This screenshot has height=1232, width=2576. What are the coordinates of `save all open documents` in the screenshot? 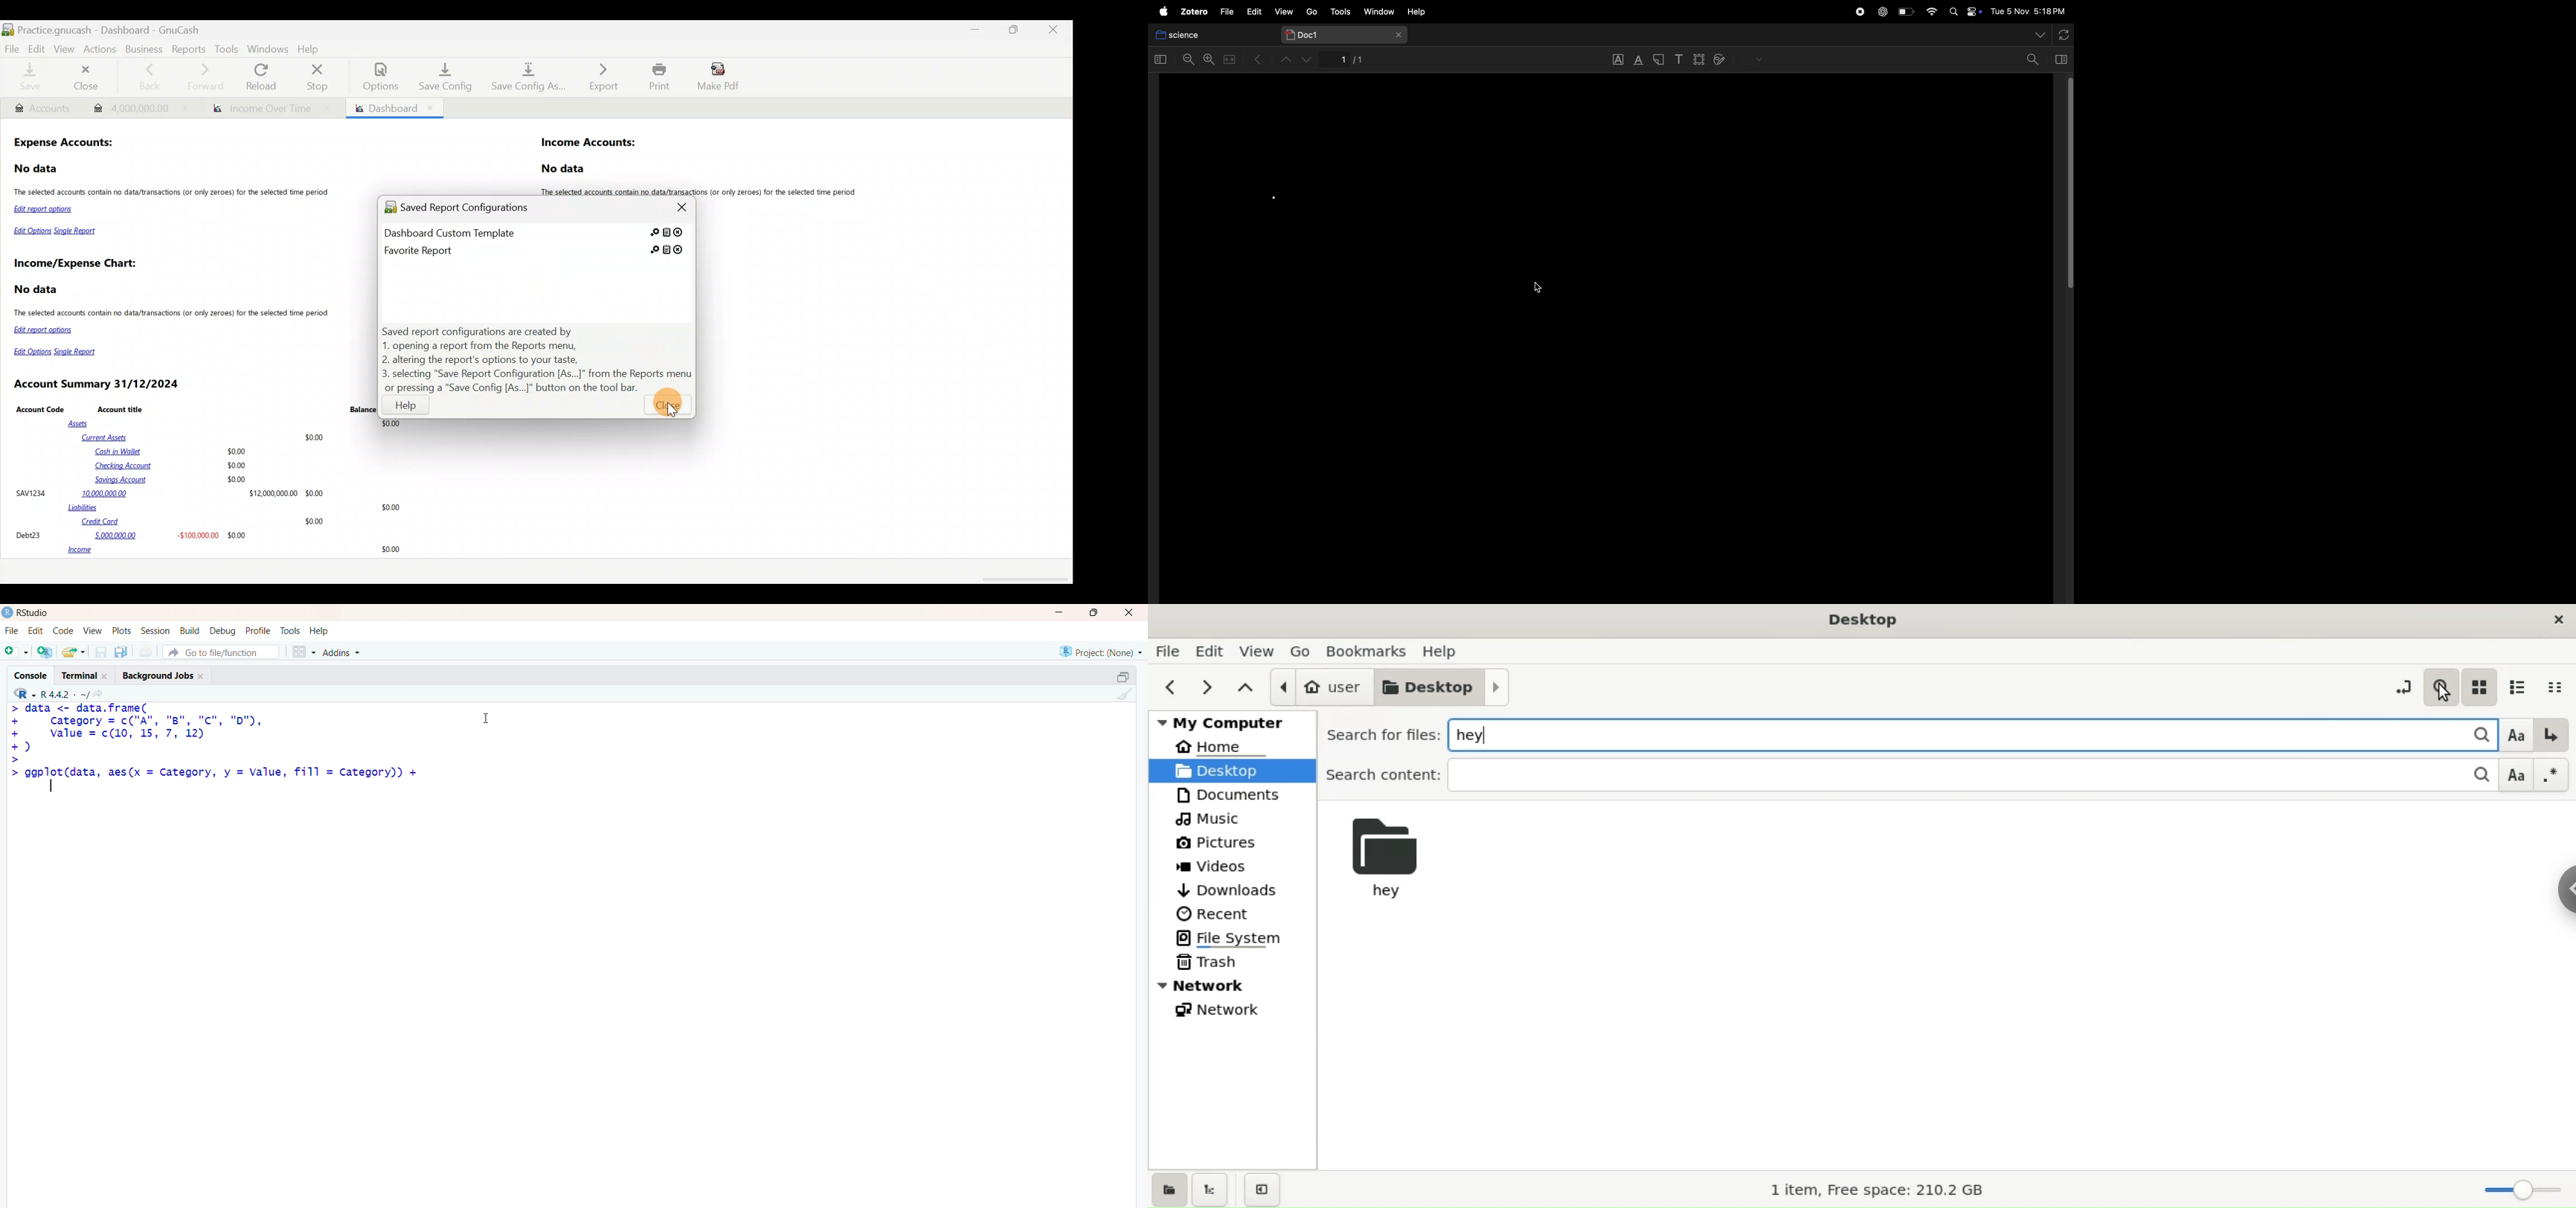 It's located at (120, 652).